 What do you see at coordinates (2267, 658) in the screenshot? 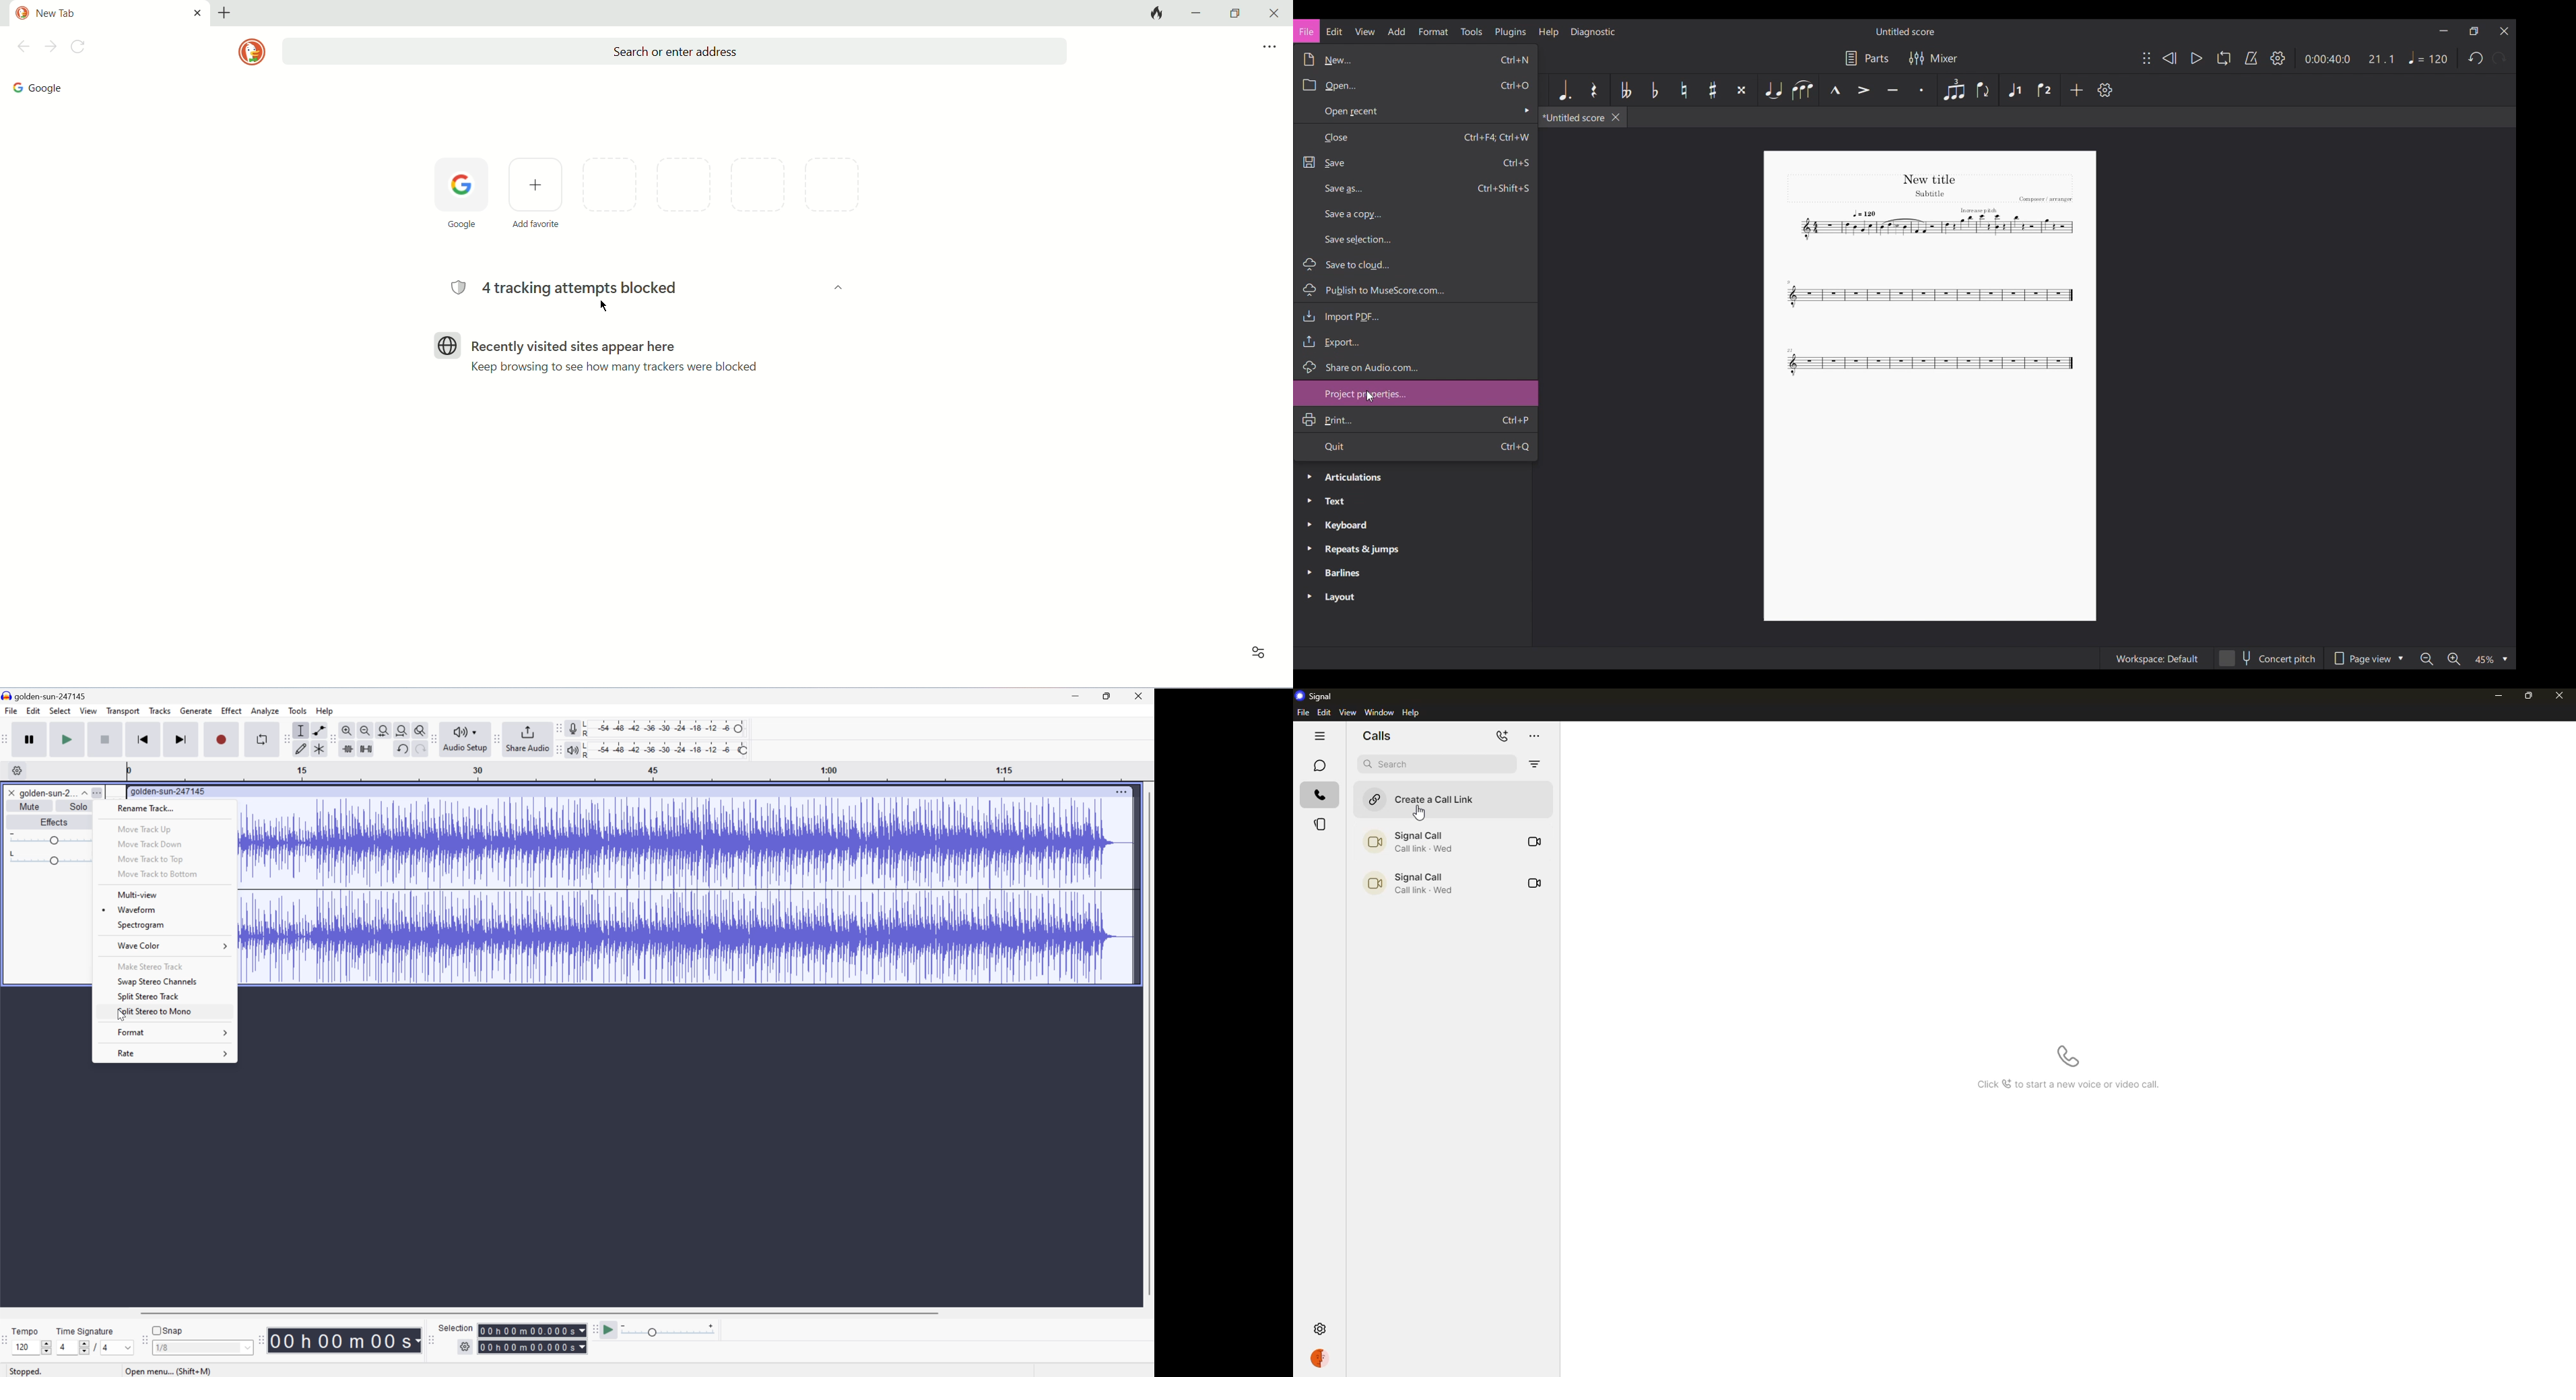
I see `Concert pitch toggle` at bounding box center [2267, 658].